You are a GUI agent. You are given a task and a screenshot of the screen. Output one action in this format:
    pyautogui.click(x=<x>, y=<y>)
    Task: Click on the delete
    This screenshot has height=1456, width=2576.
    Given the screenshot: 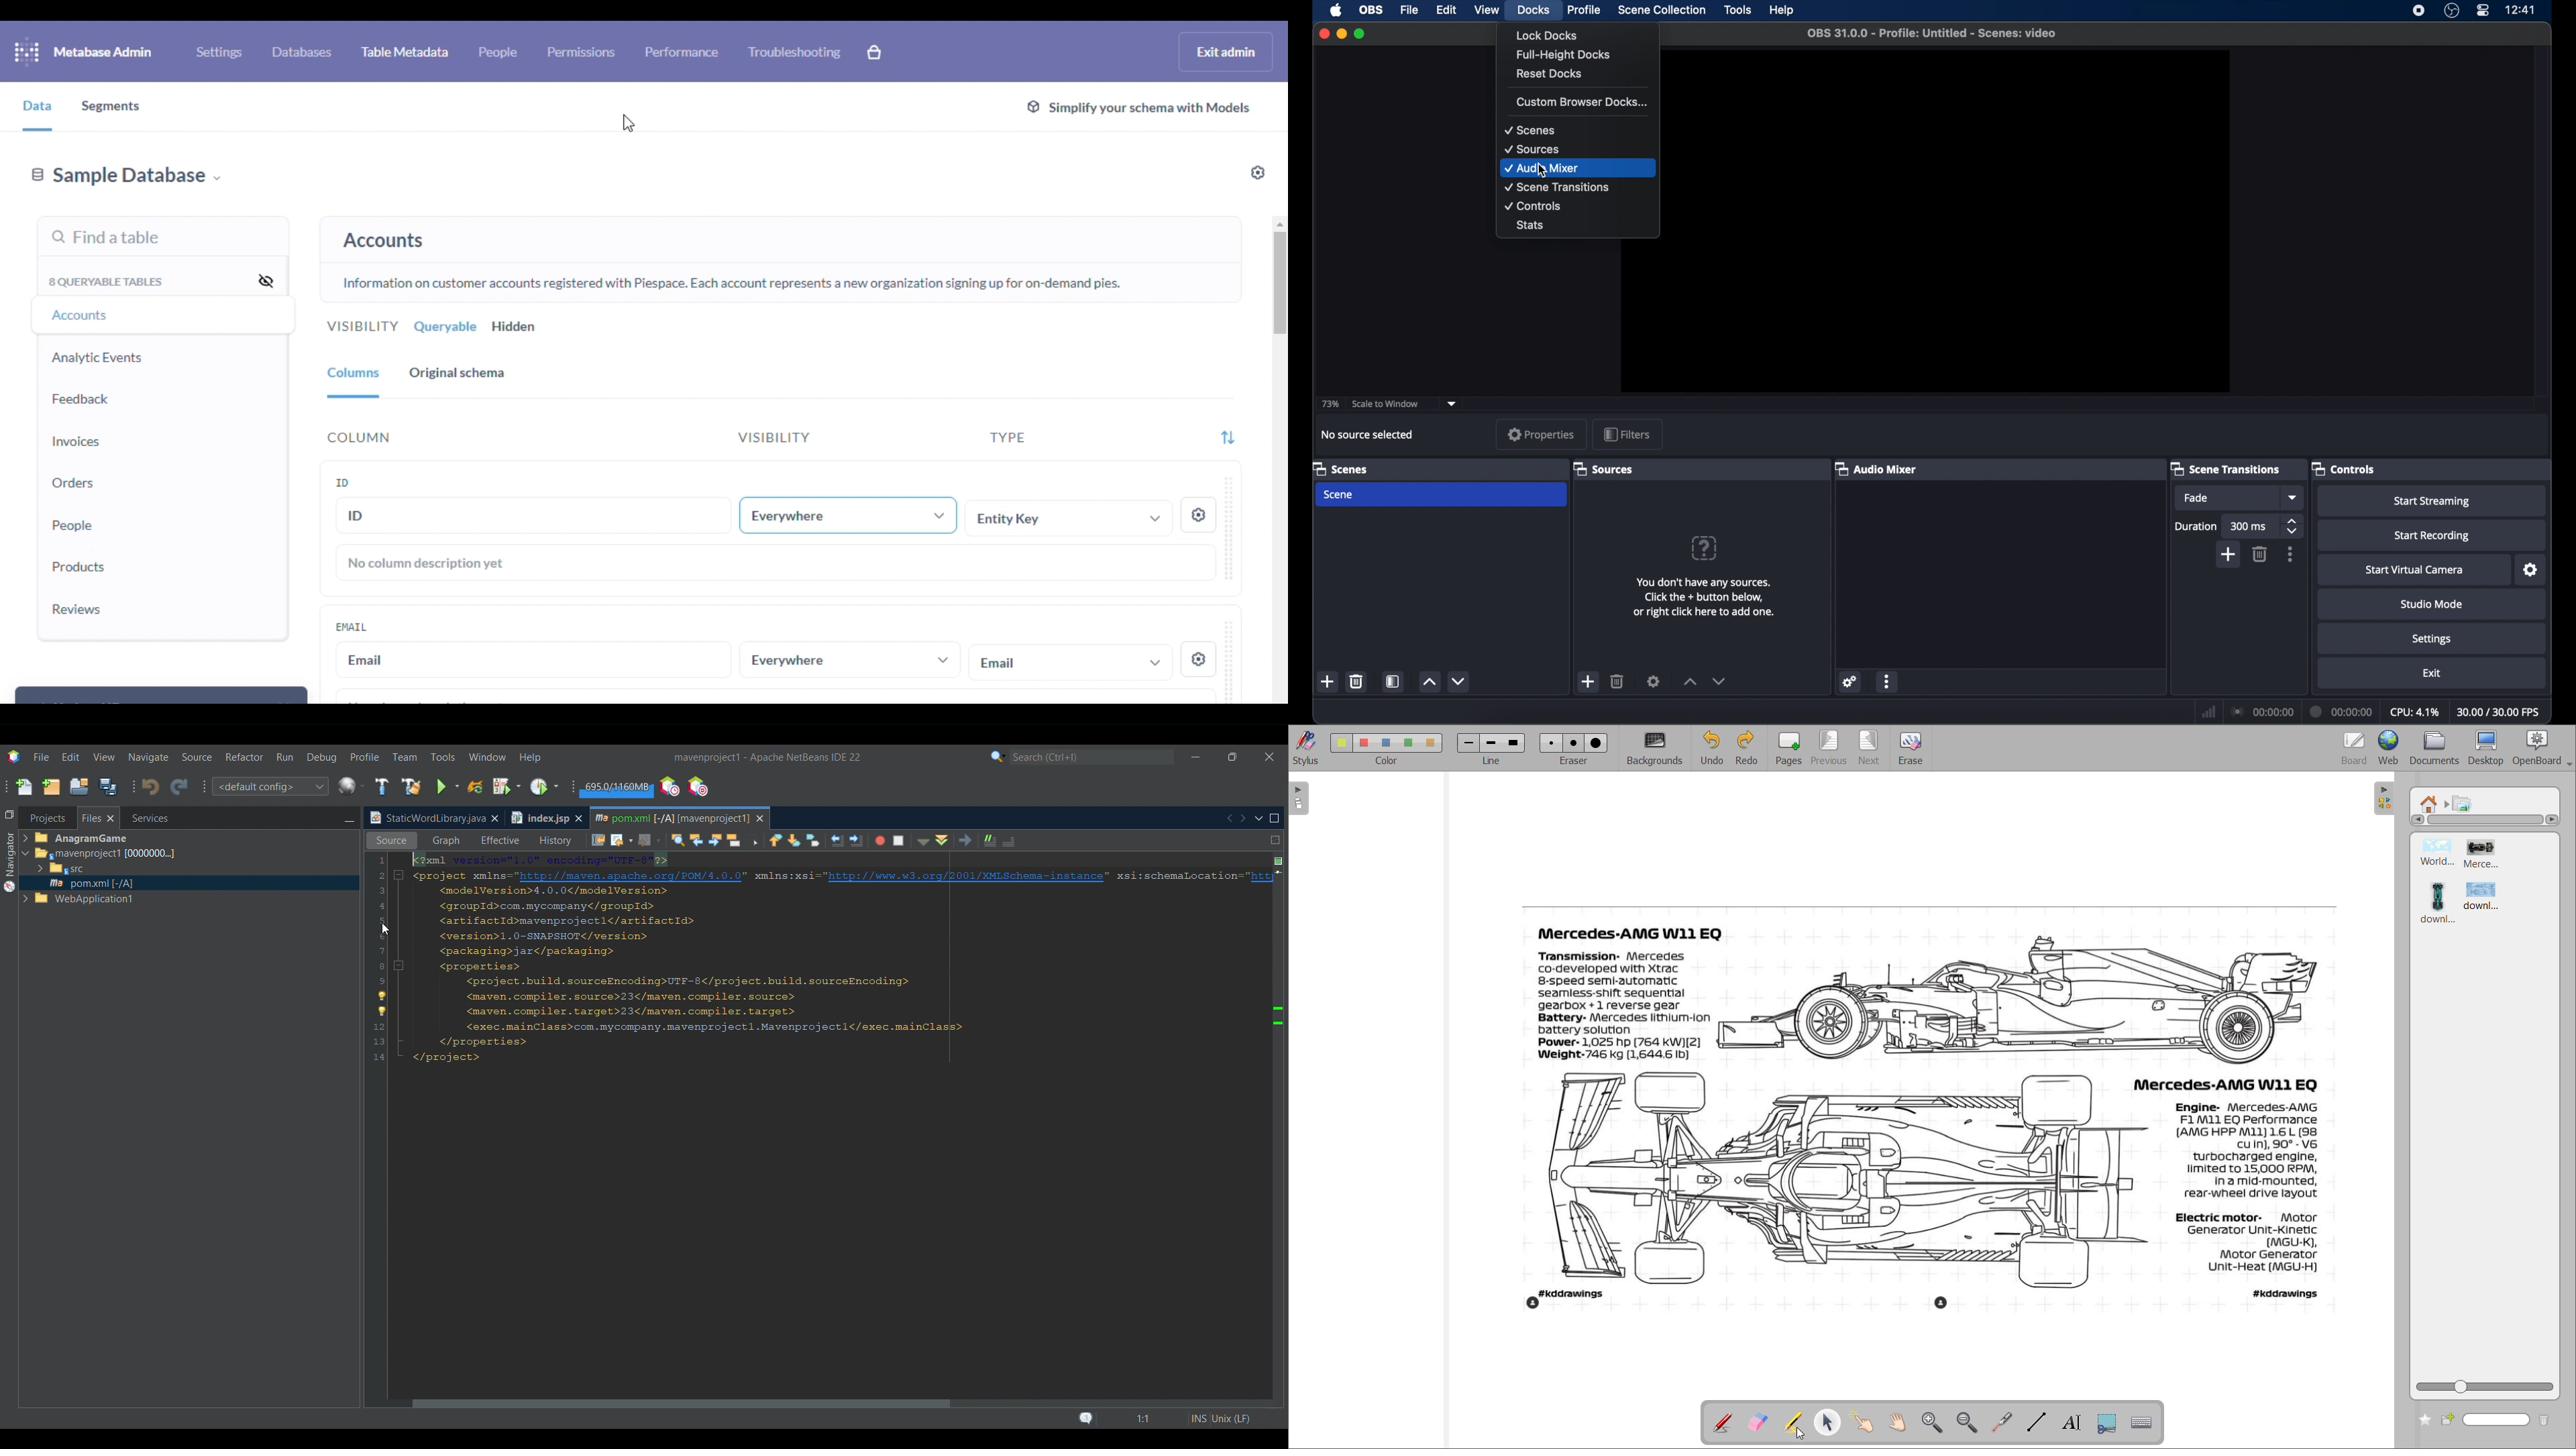 What is the action you would take?
    pyautogui.click(x=1617, y=682)
    